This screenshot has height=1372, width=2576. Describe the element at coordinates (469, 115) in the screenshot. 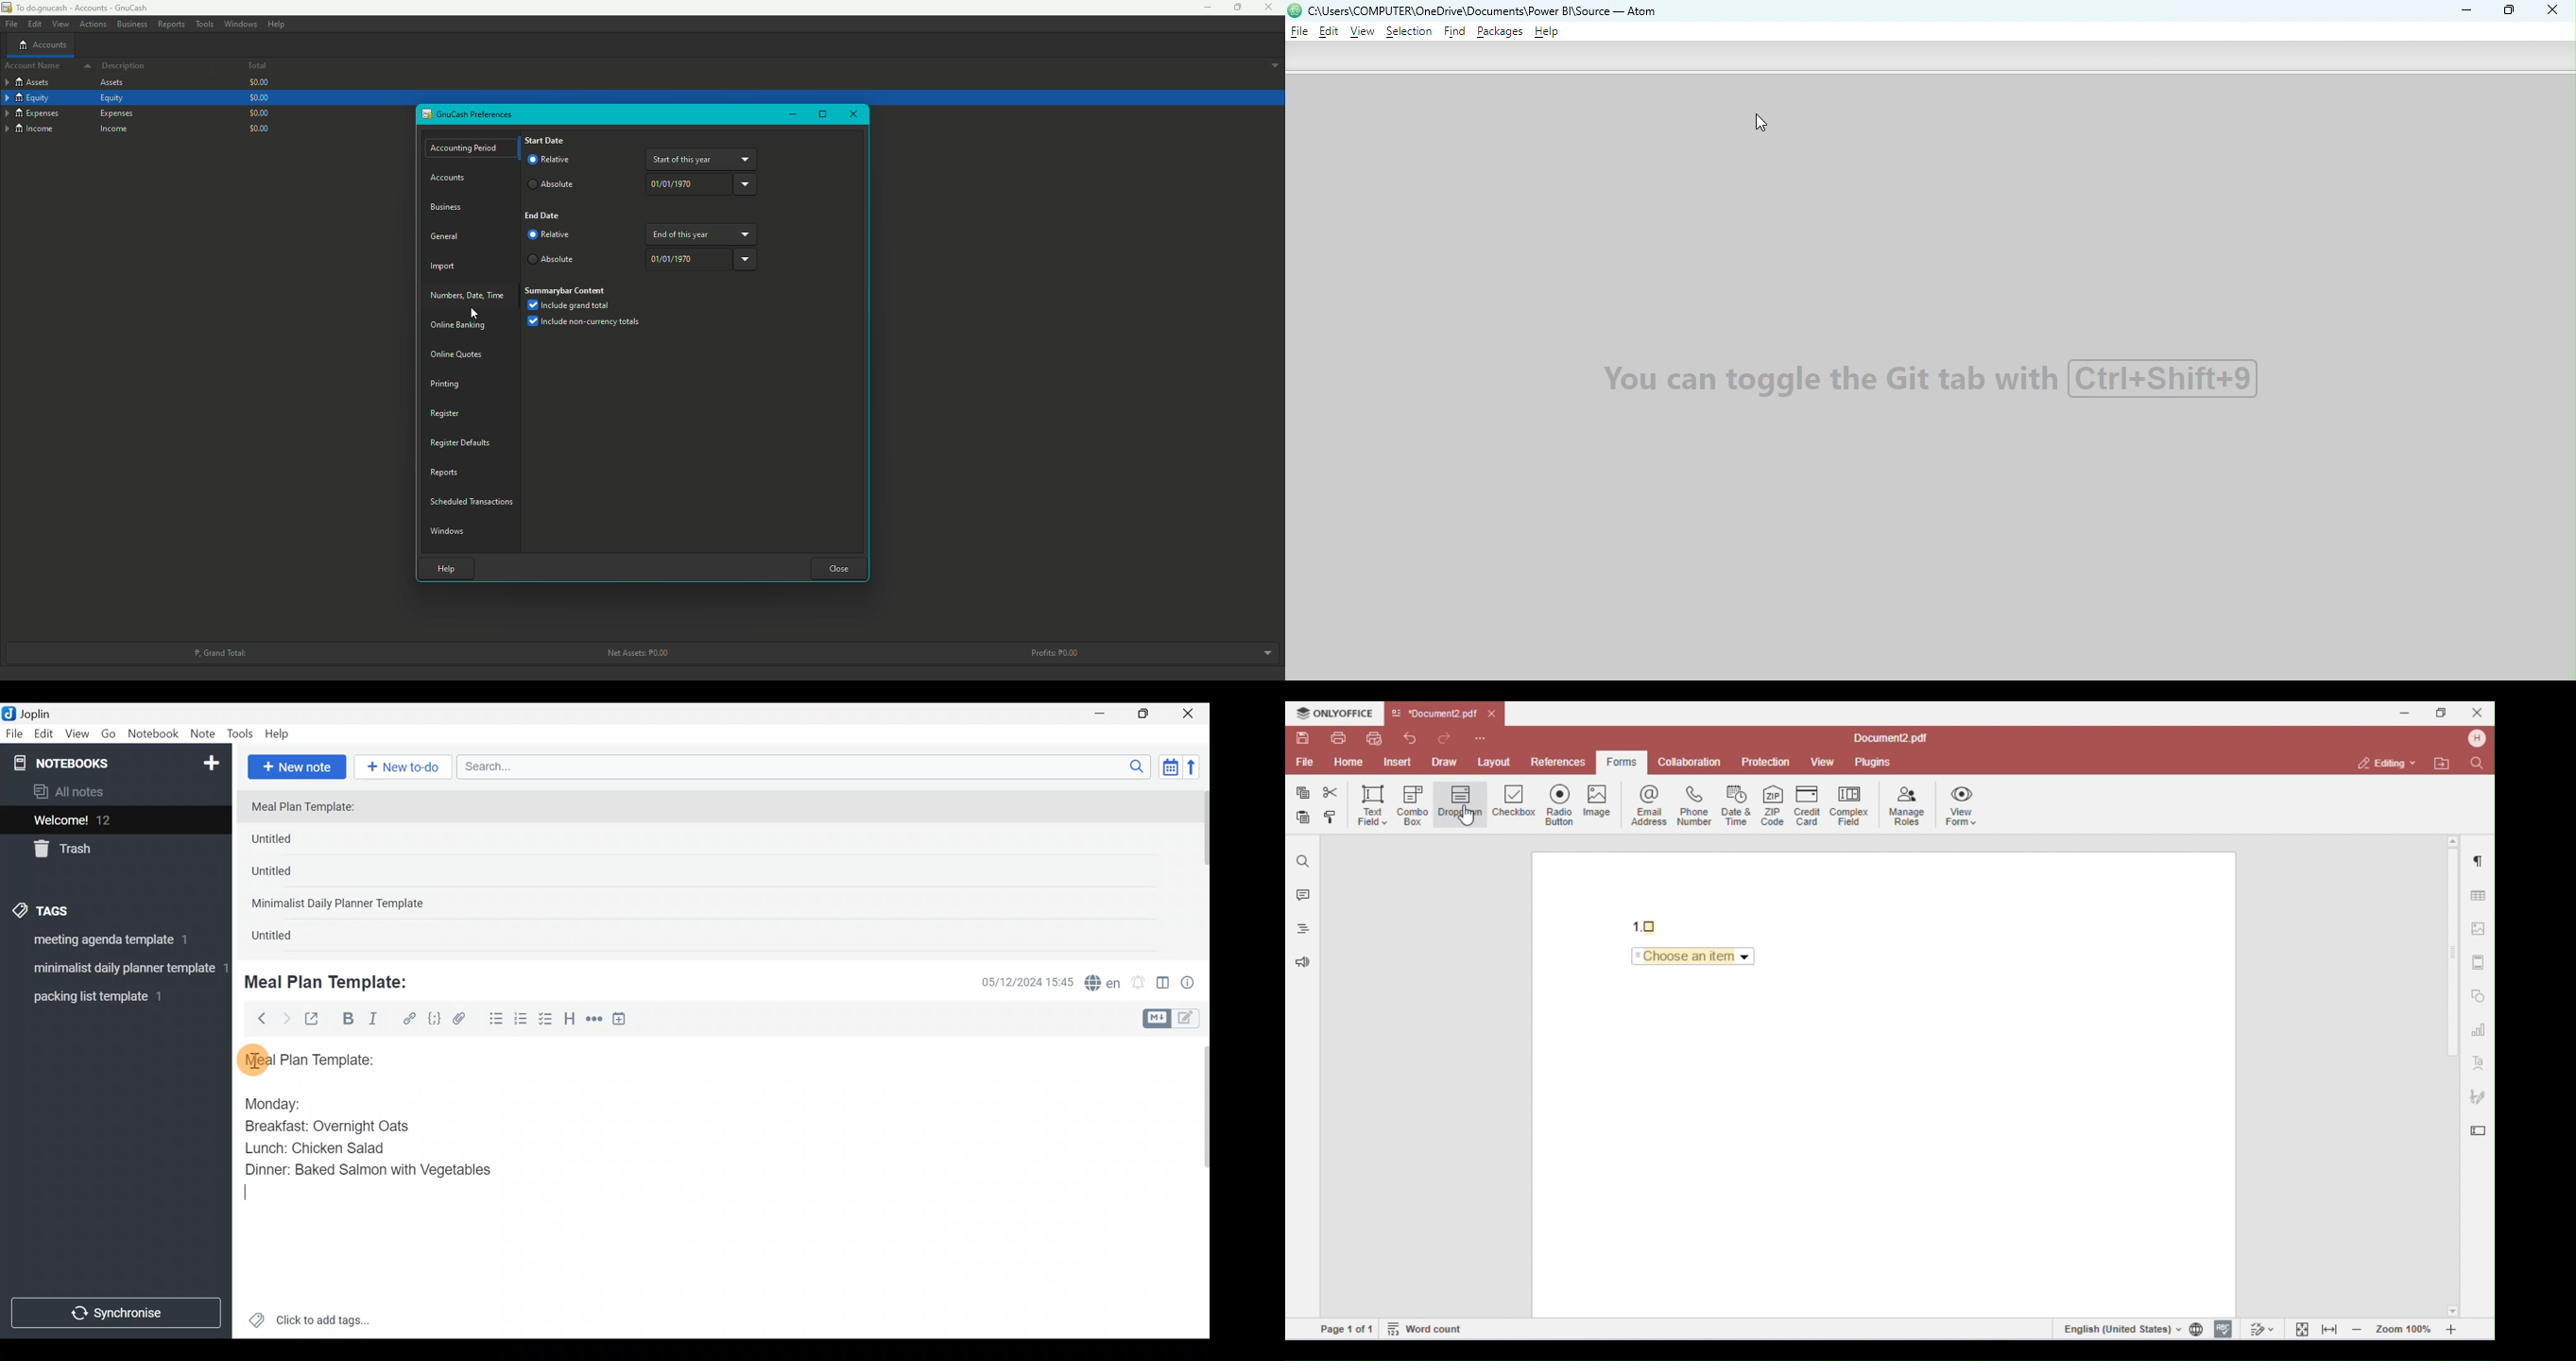

I see `Preferences` at that location.